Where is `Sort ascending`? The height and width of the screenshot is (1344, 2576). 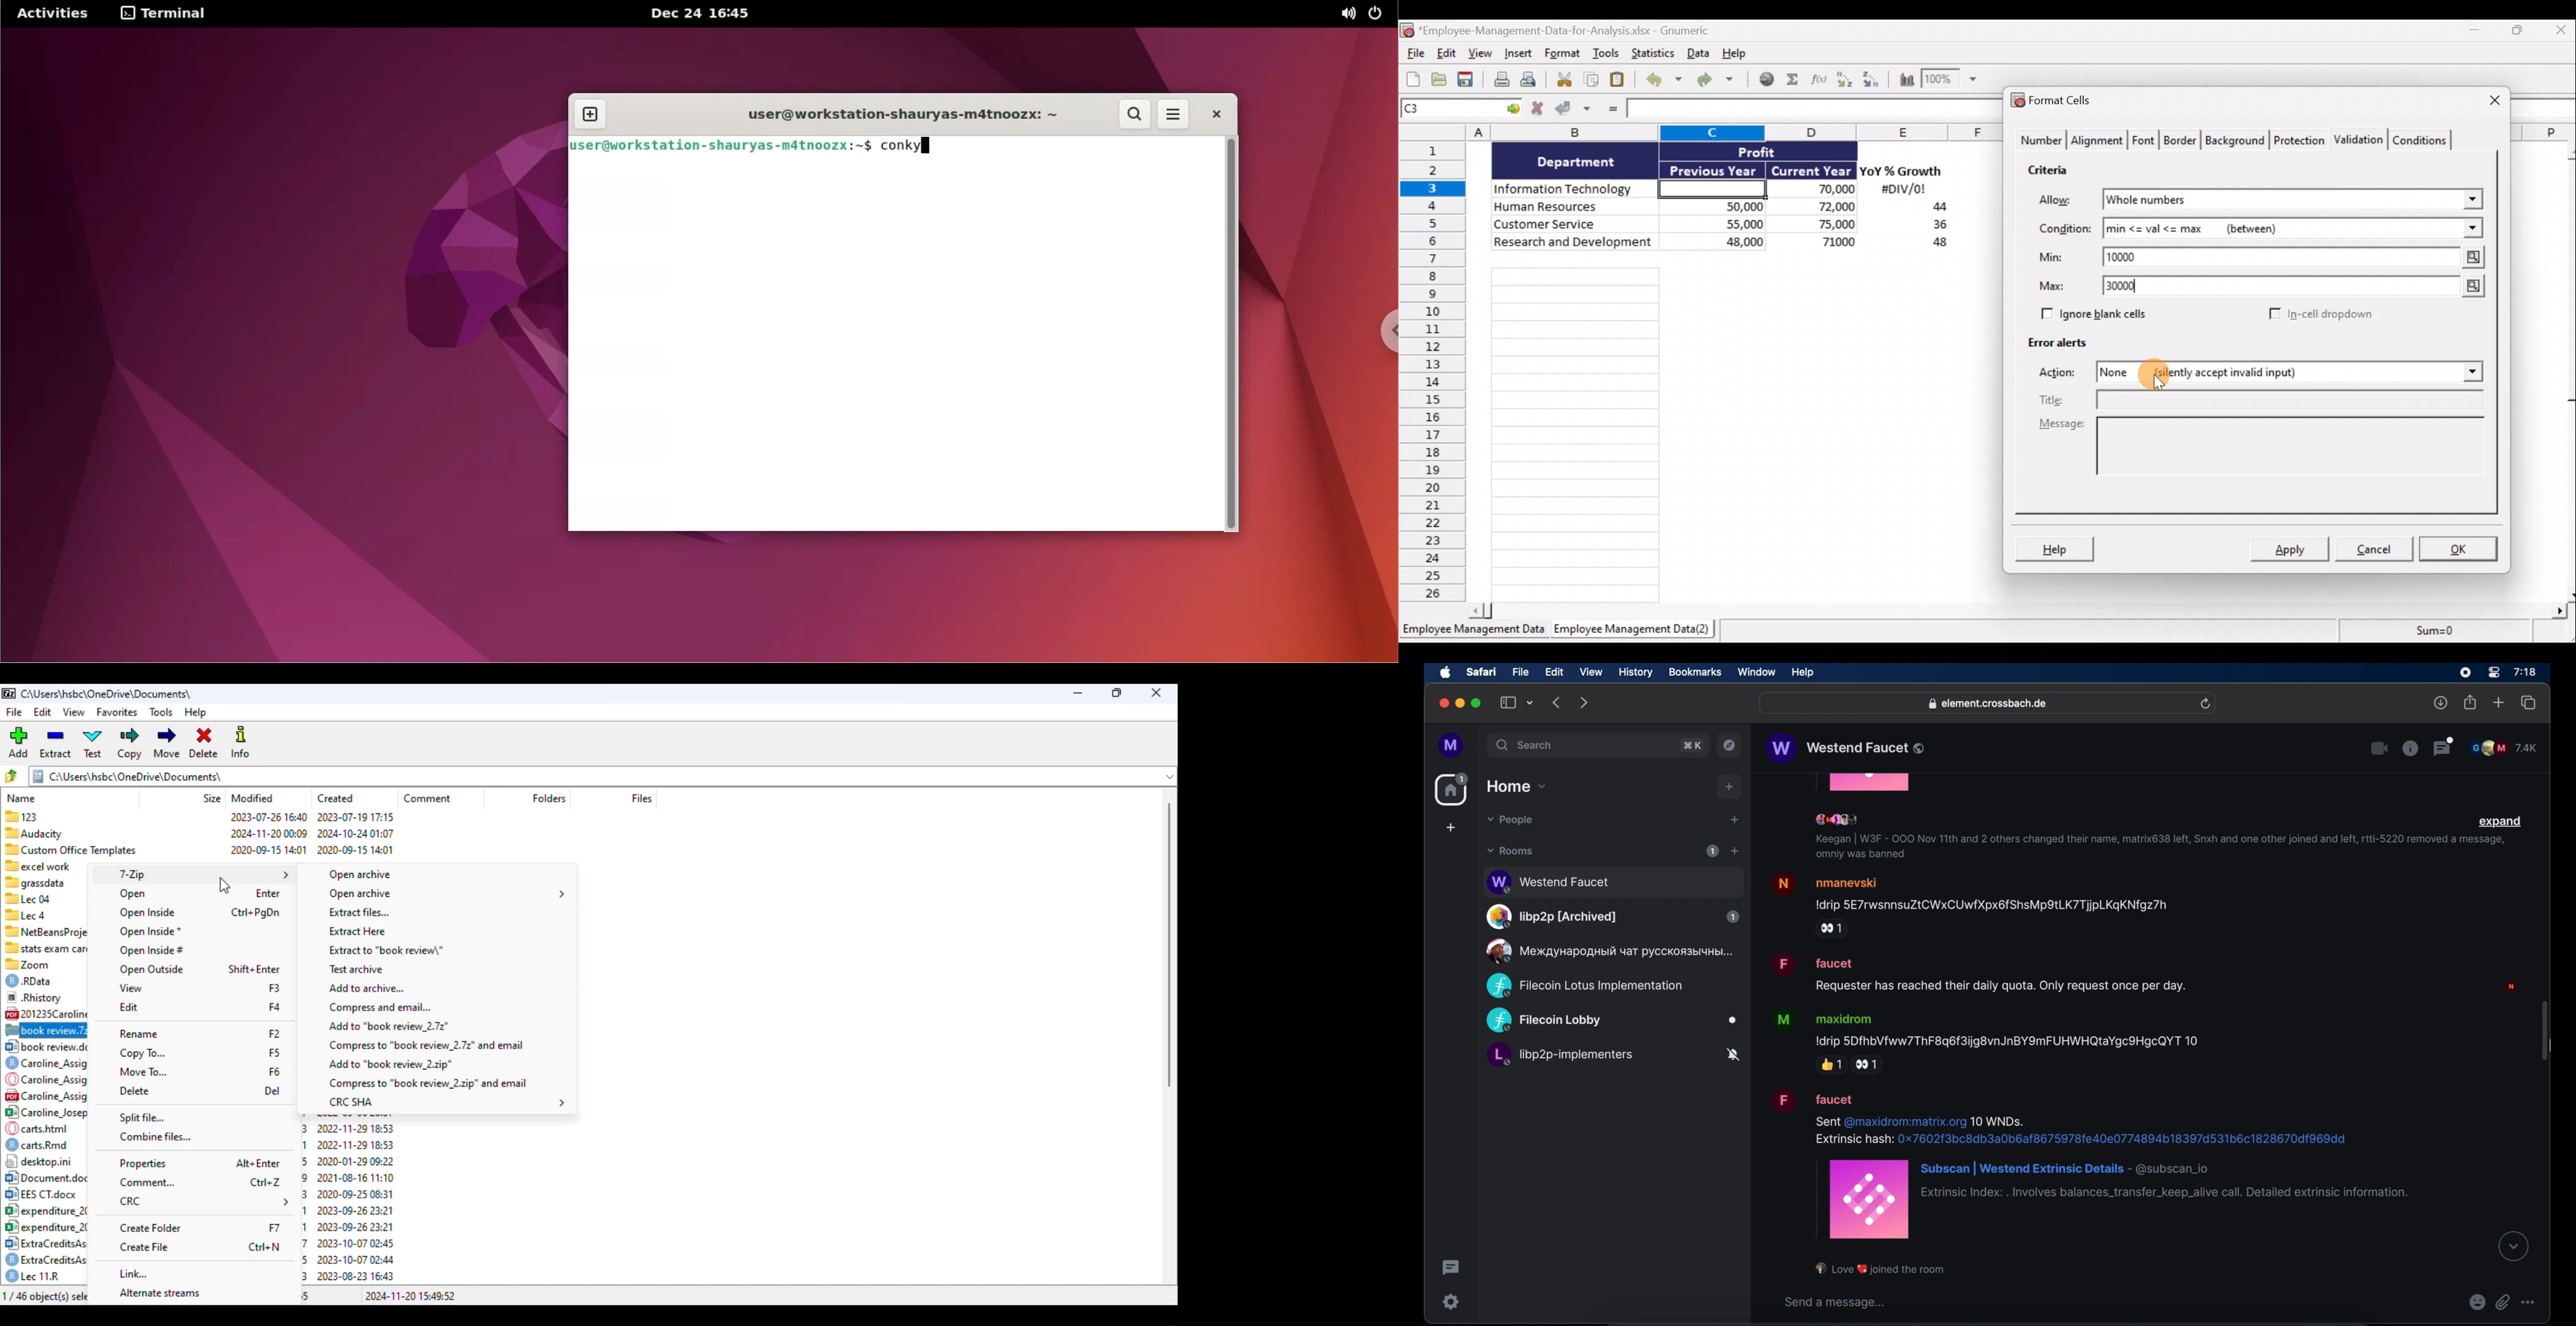
Sort ascending is located at coordinates (1844, 79).